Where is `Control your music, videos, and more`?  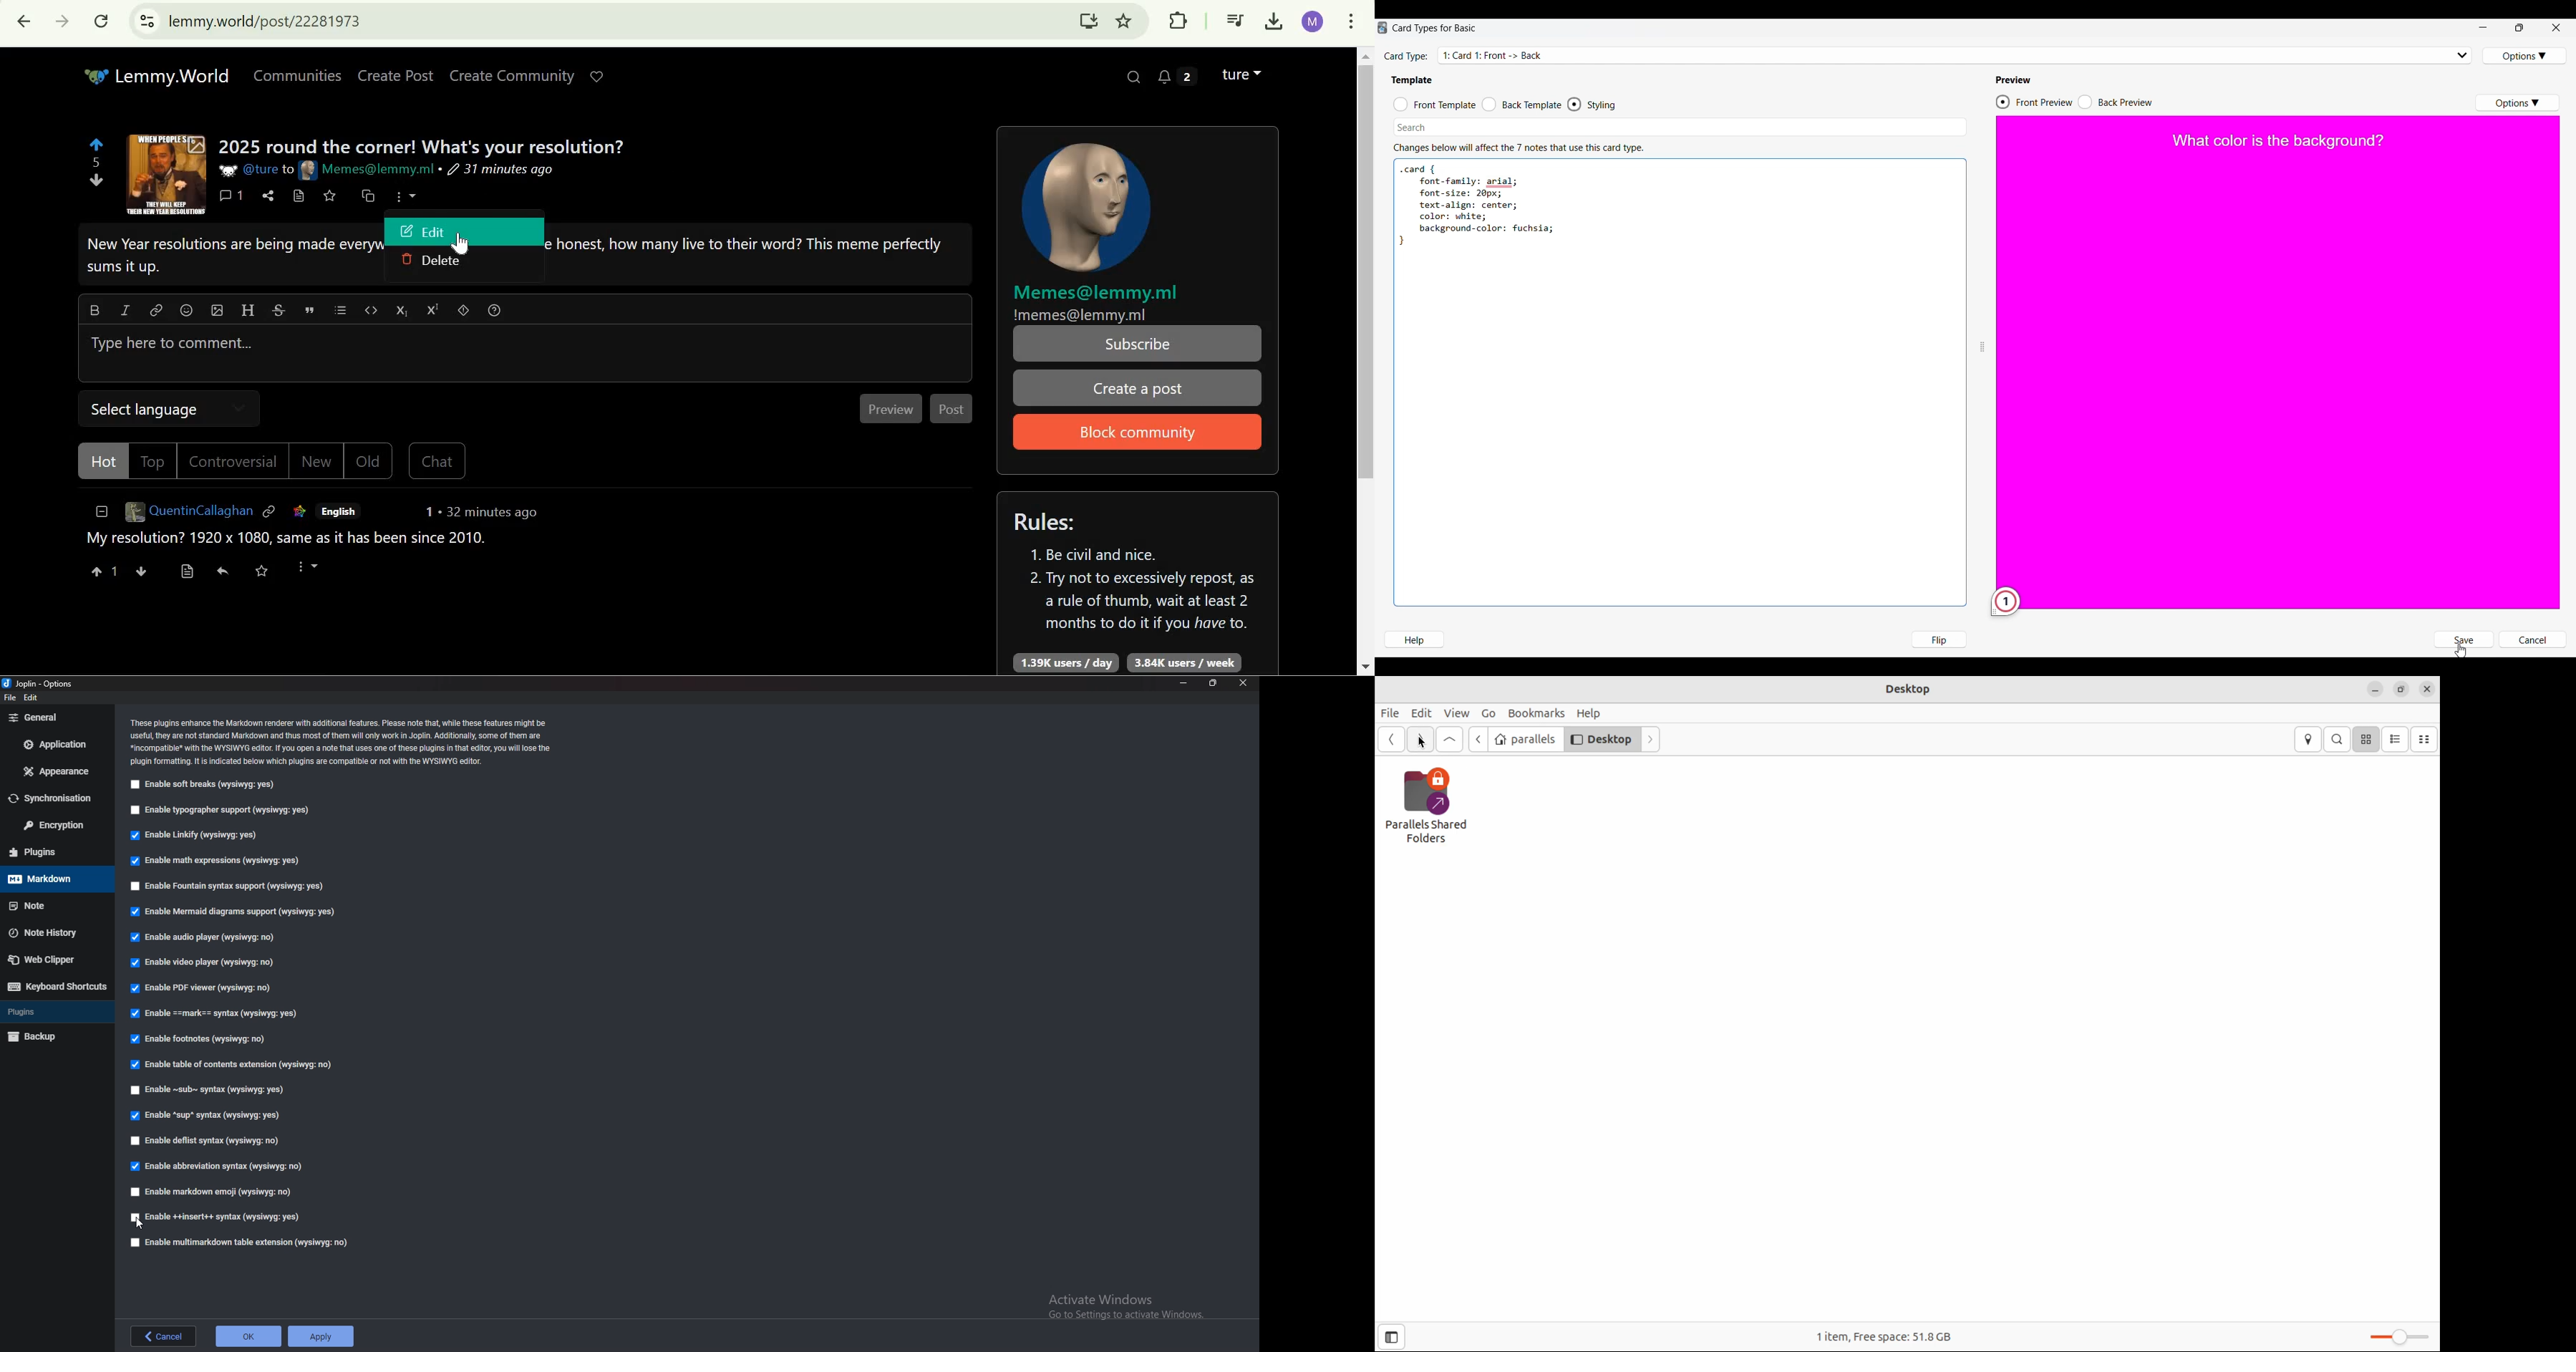
Control your music, videos, and more is located at coordinates (1236, 22).